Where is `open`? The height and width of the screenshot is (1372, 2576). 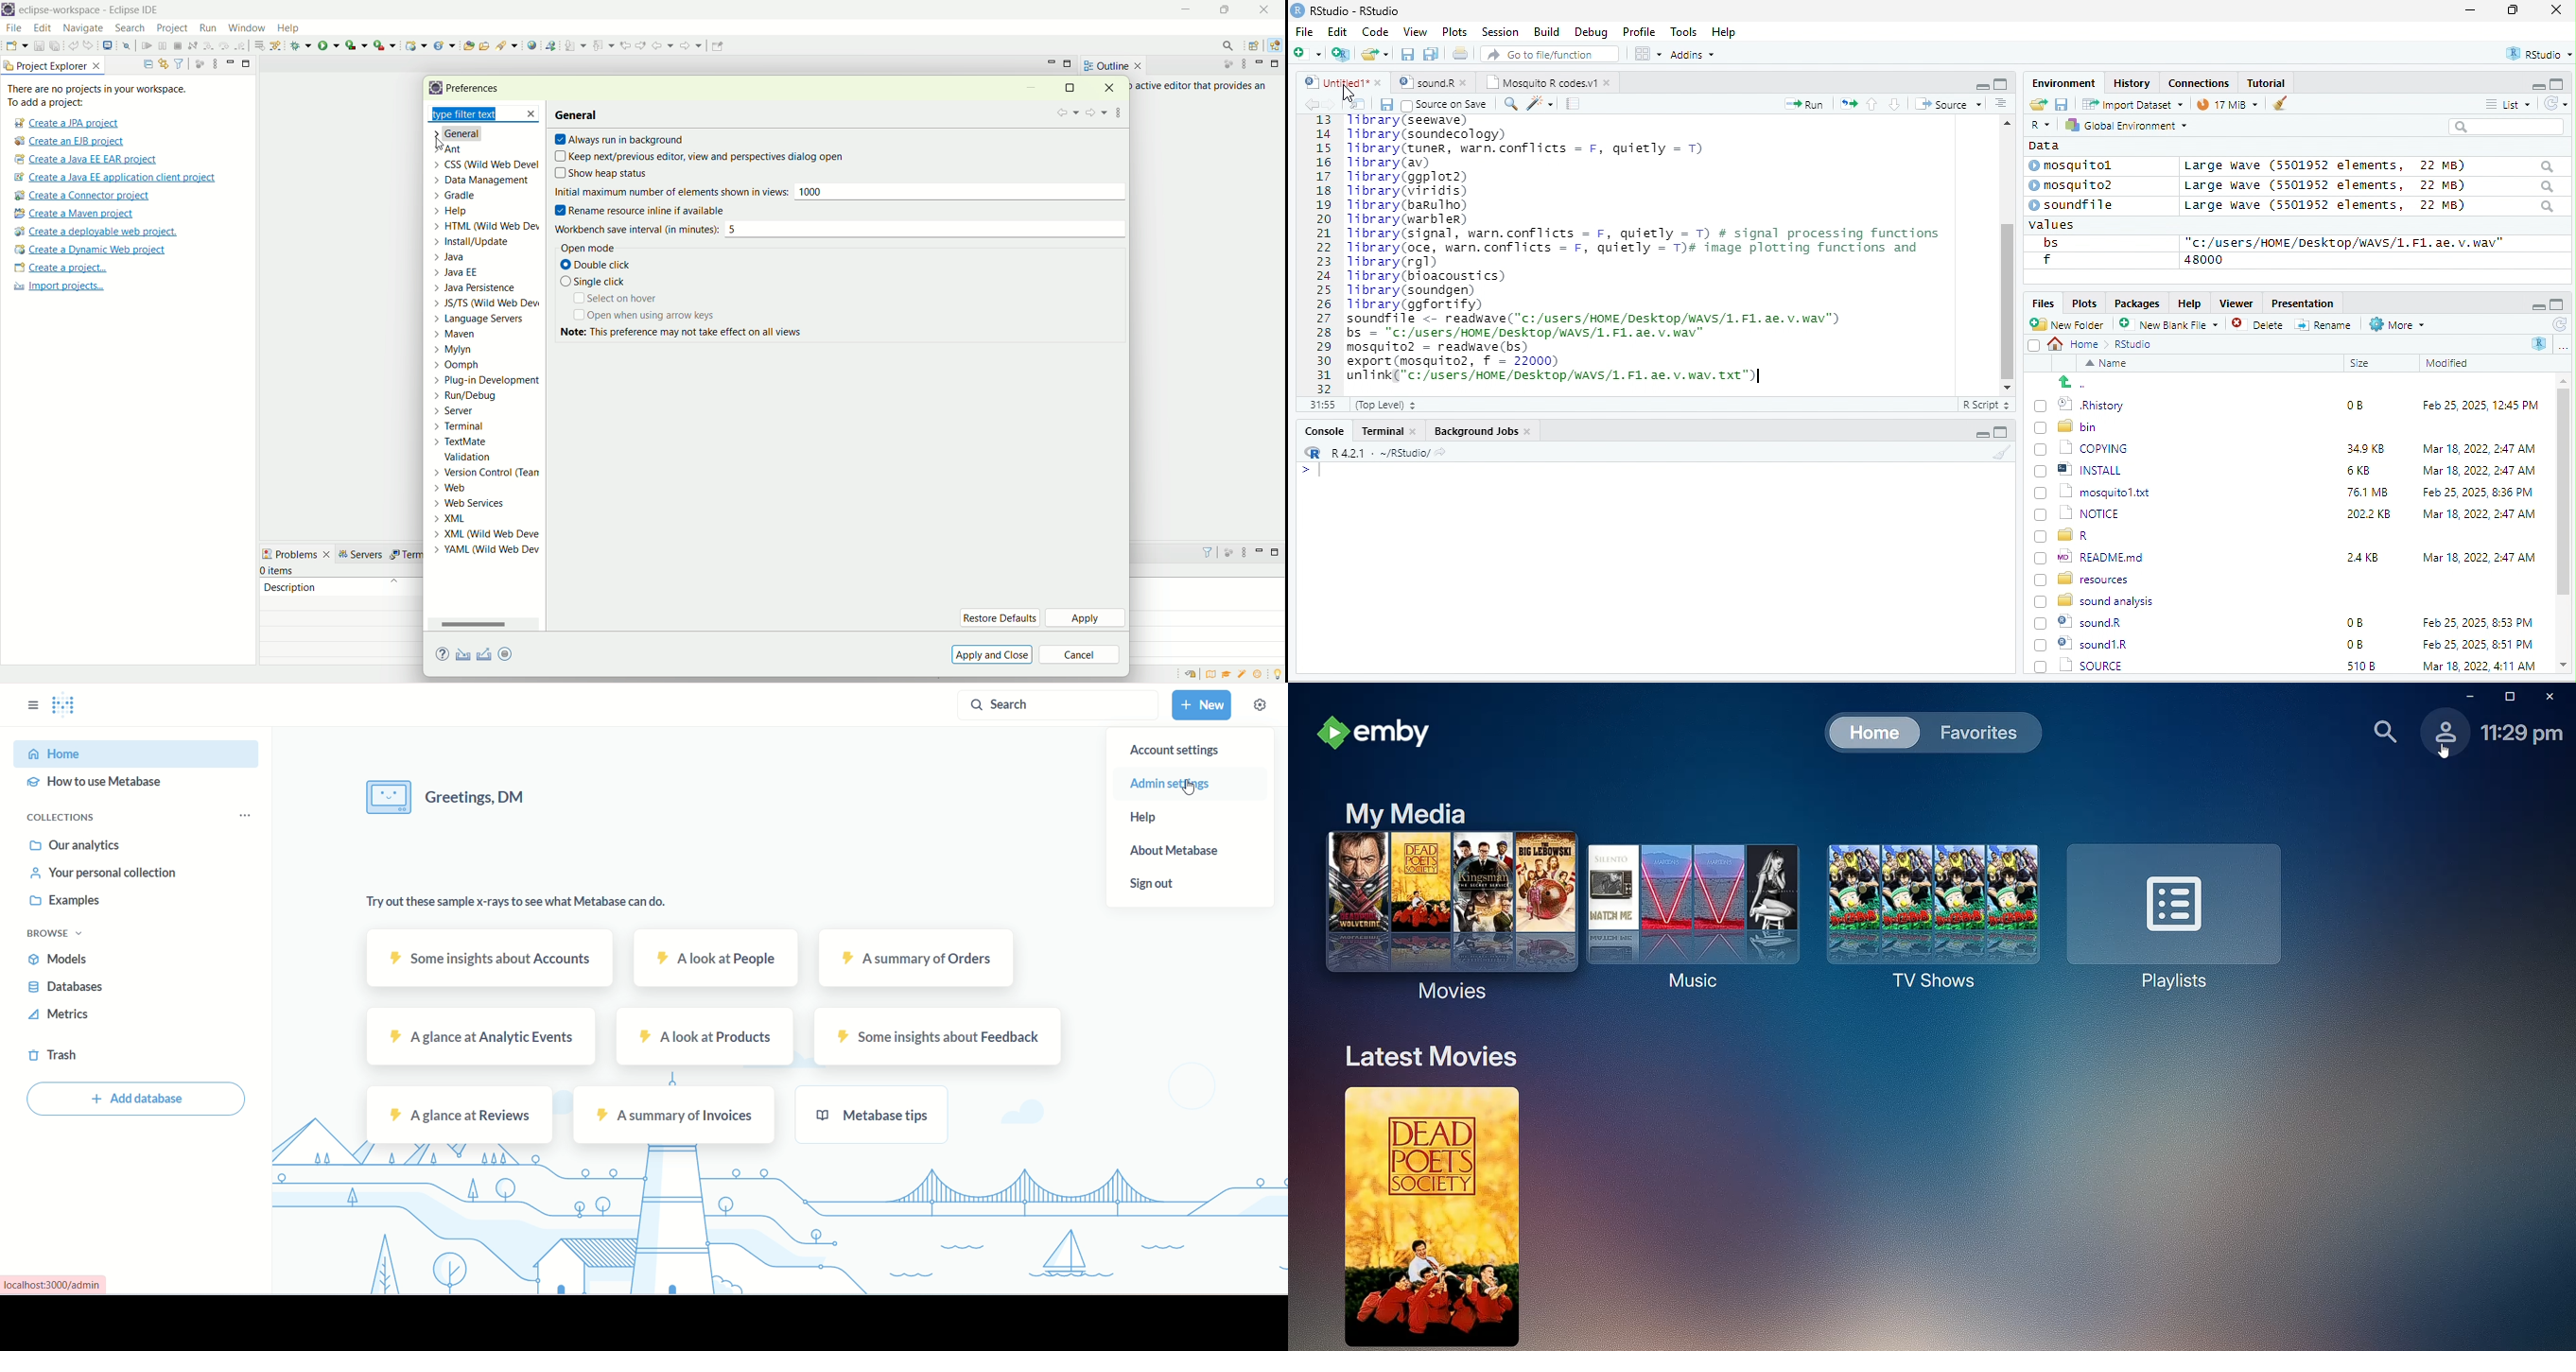
open is located at coordinates (1462, 56).